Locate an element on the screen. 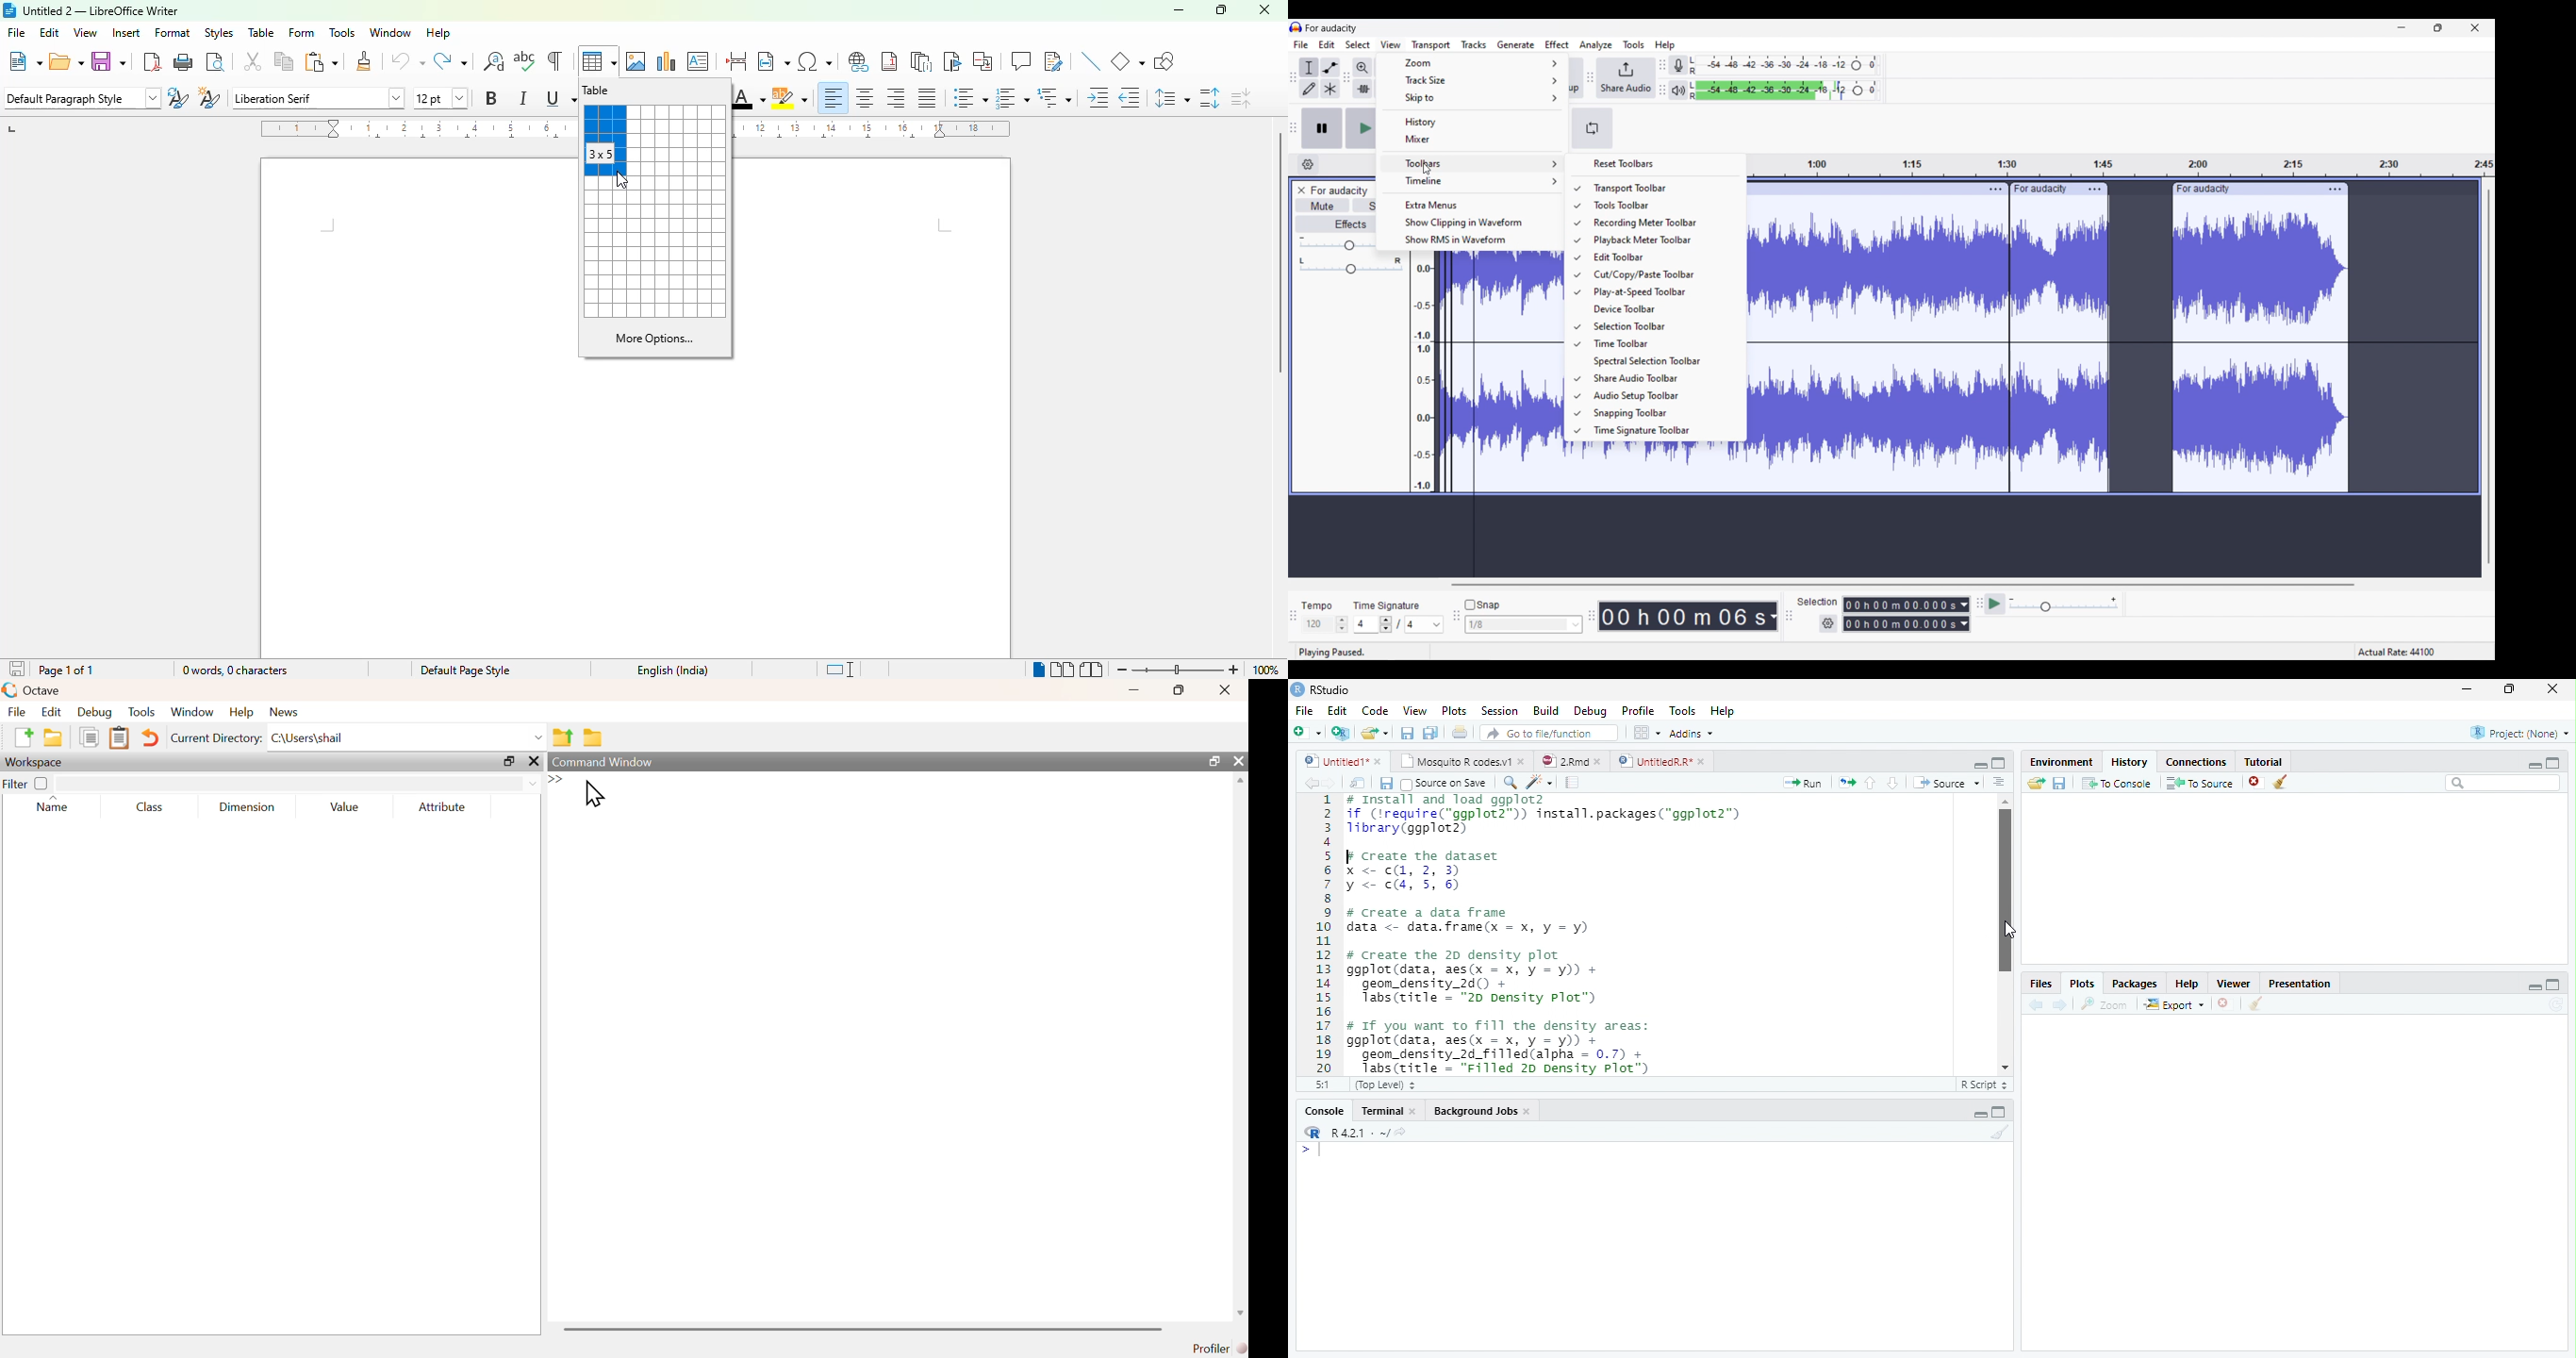  maximize is located at coordinates (508, 762).